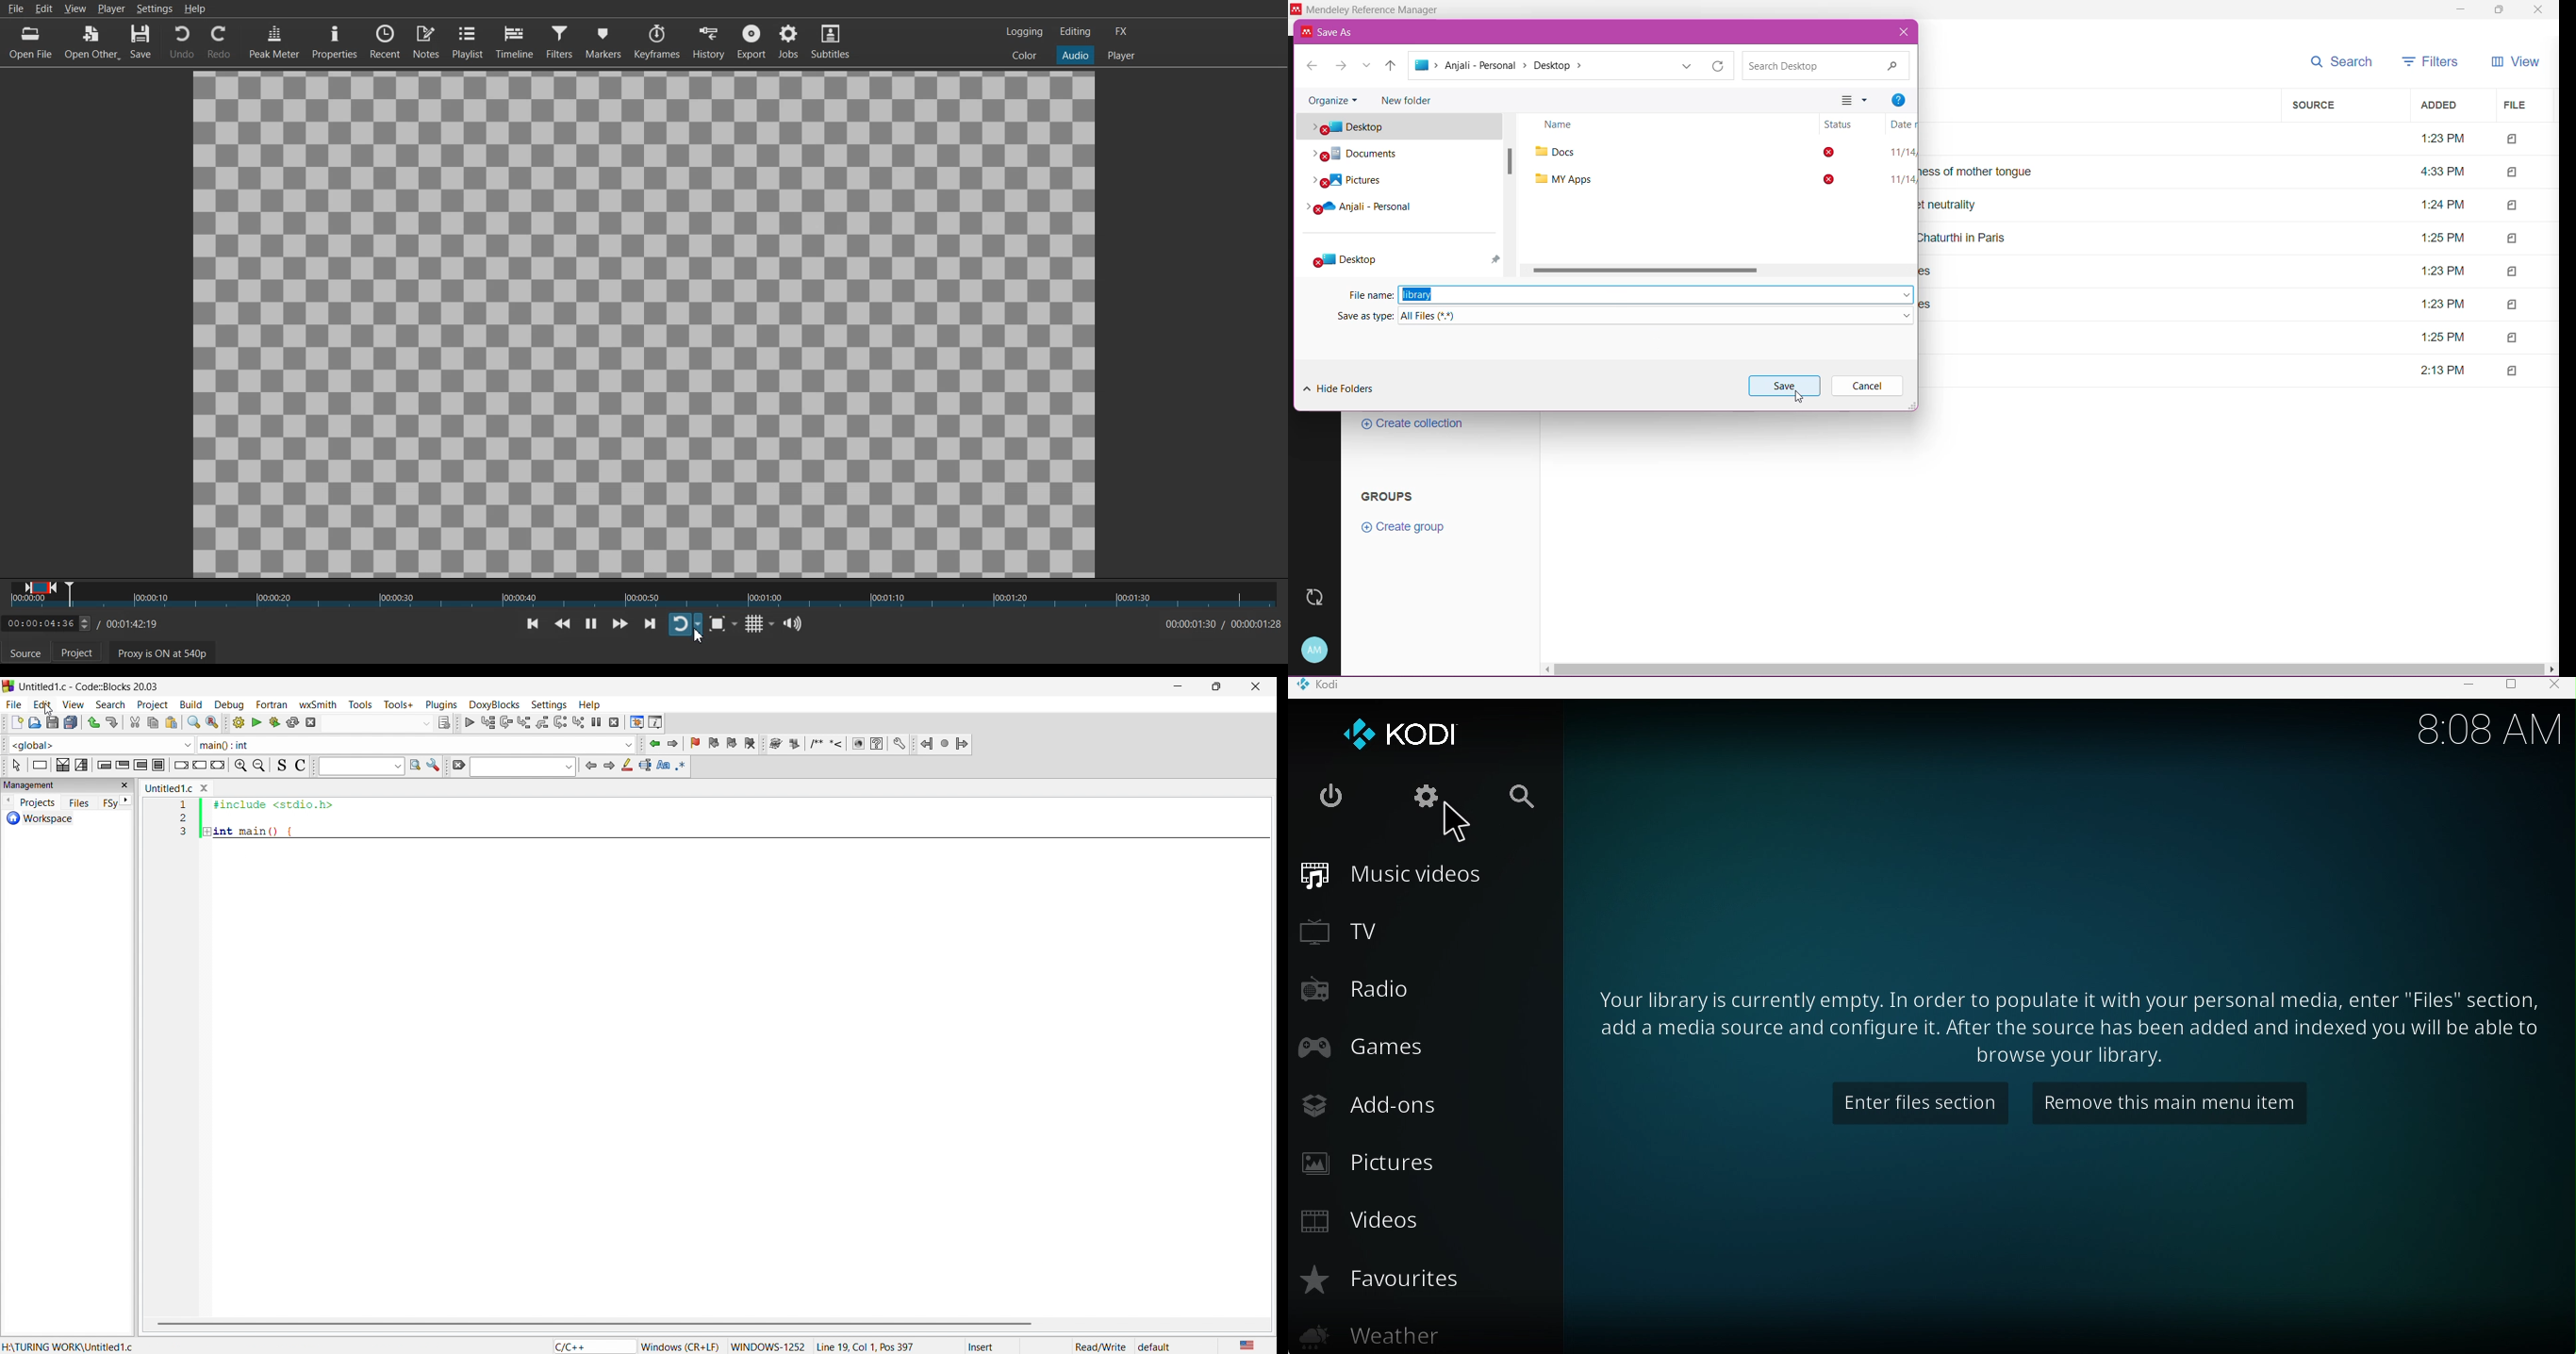  Describe the element at coordinates (2179, 1103) in the screenshot. I see `Remove this main menu item` at that location.